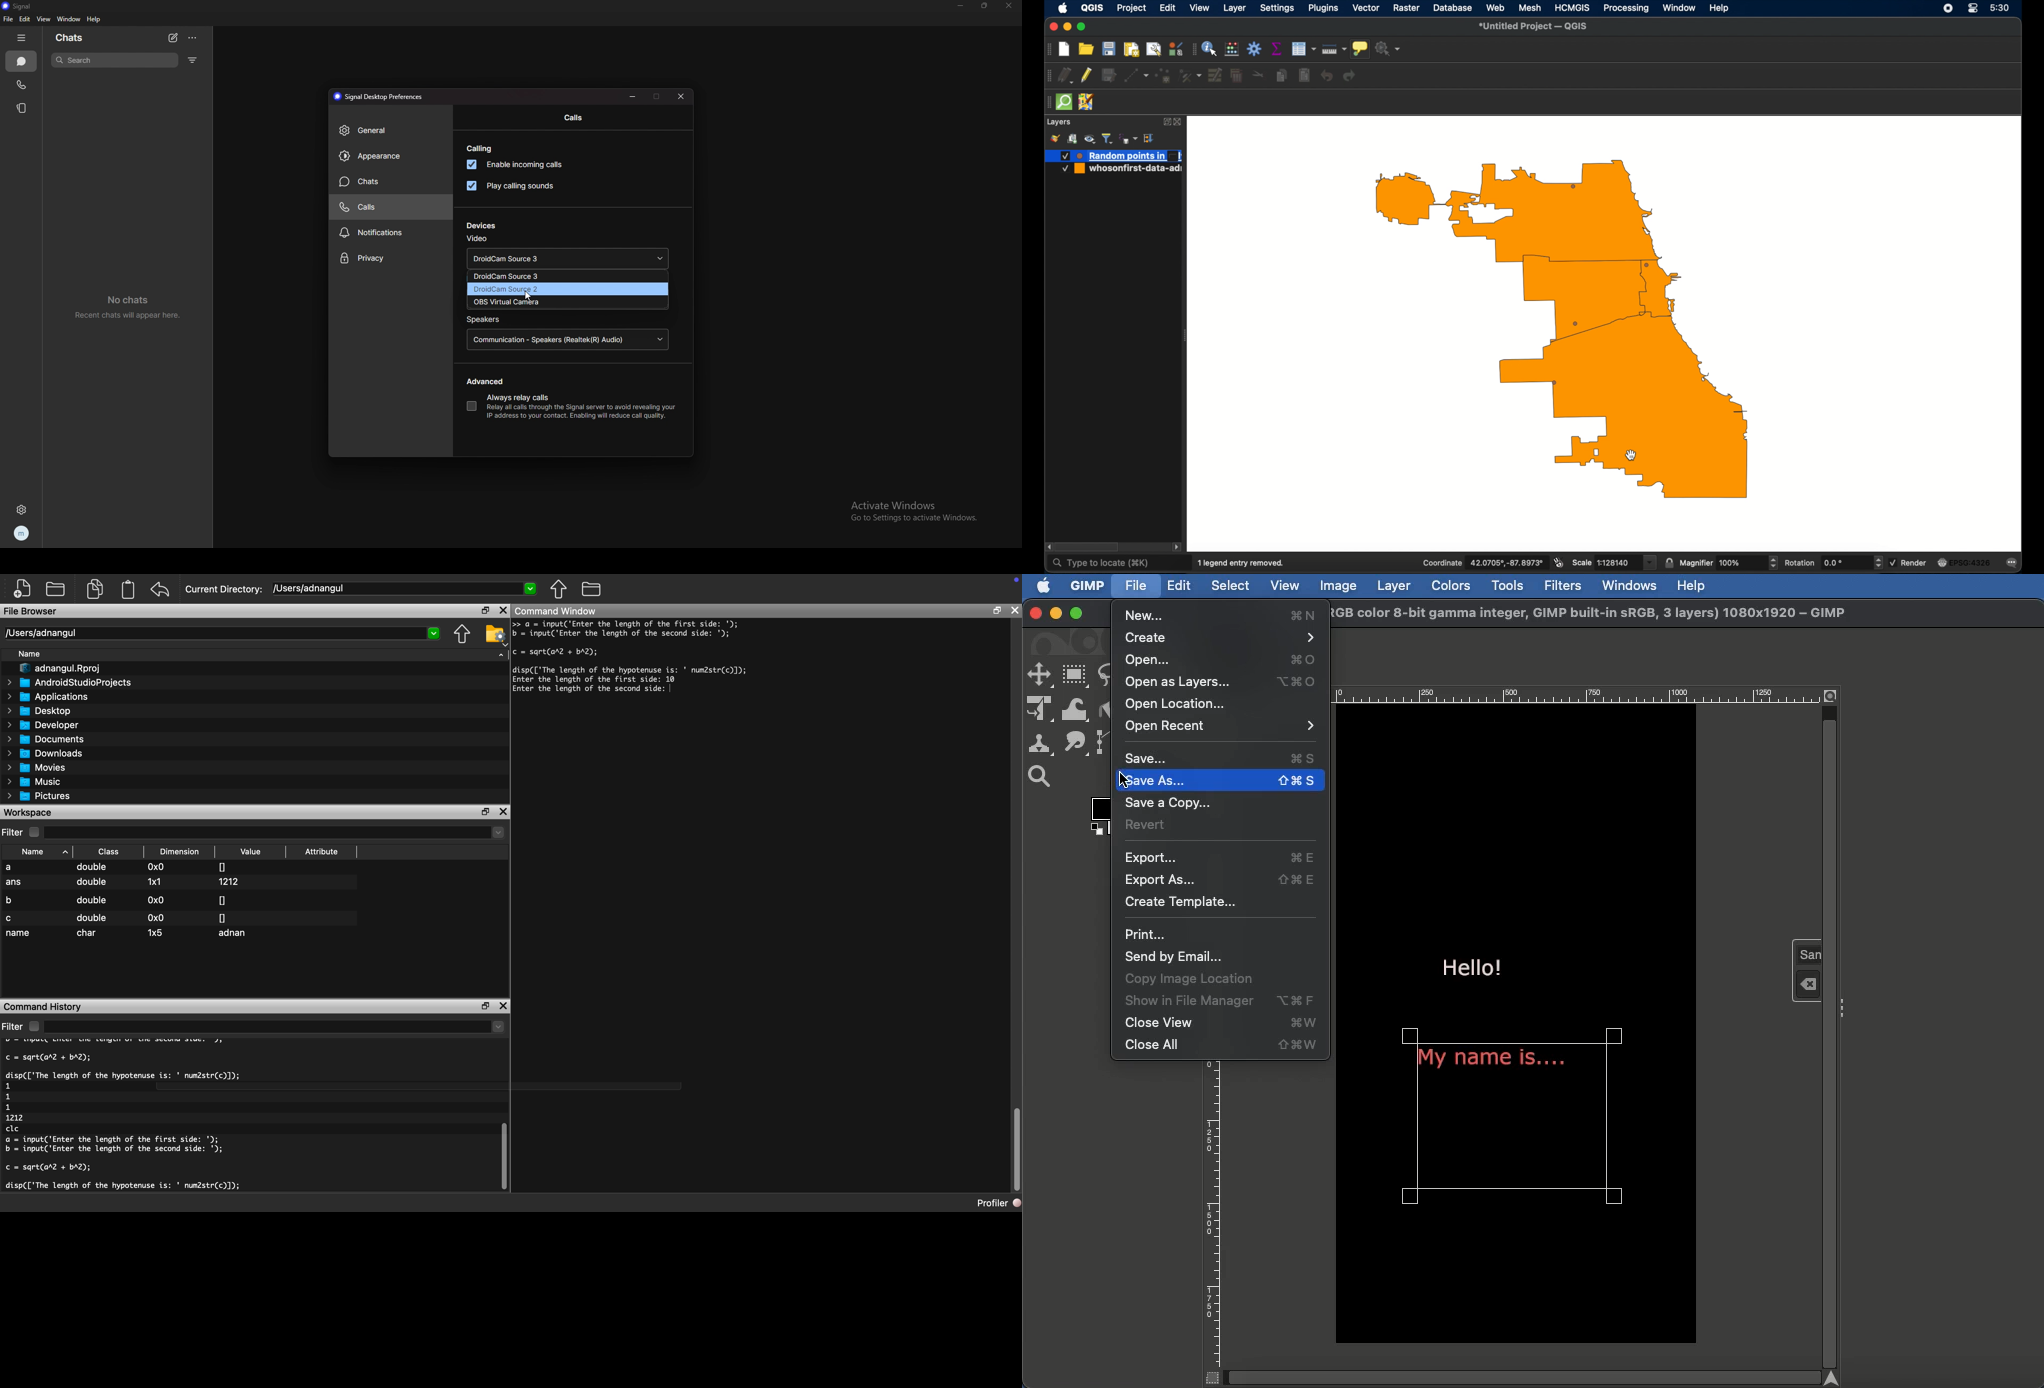 The width and height of the screenshot is (2044, 1400). What do you see at coordinates (1016, 610) in the screenshot?
I see `close` at bounding box center [1016, 610].